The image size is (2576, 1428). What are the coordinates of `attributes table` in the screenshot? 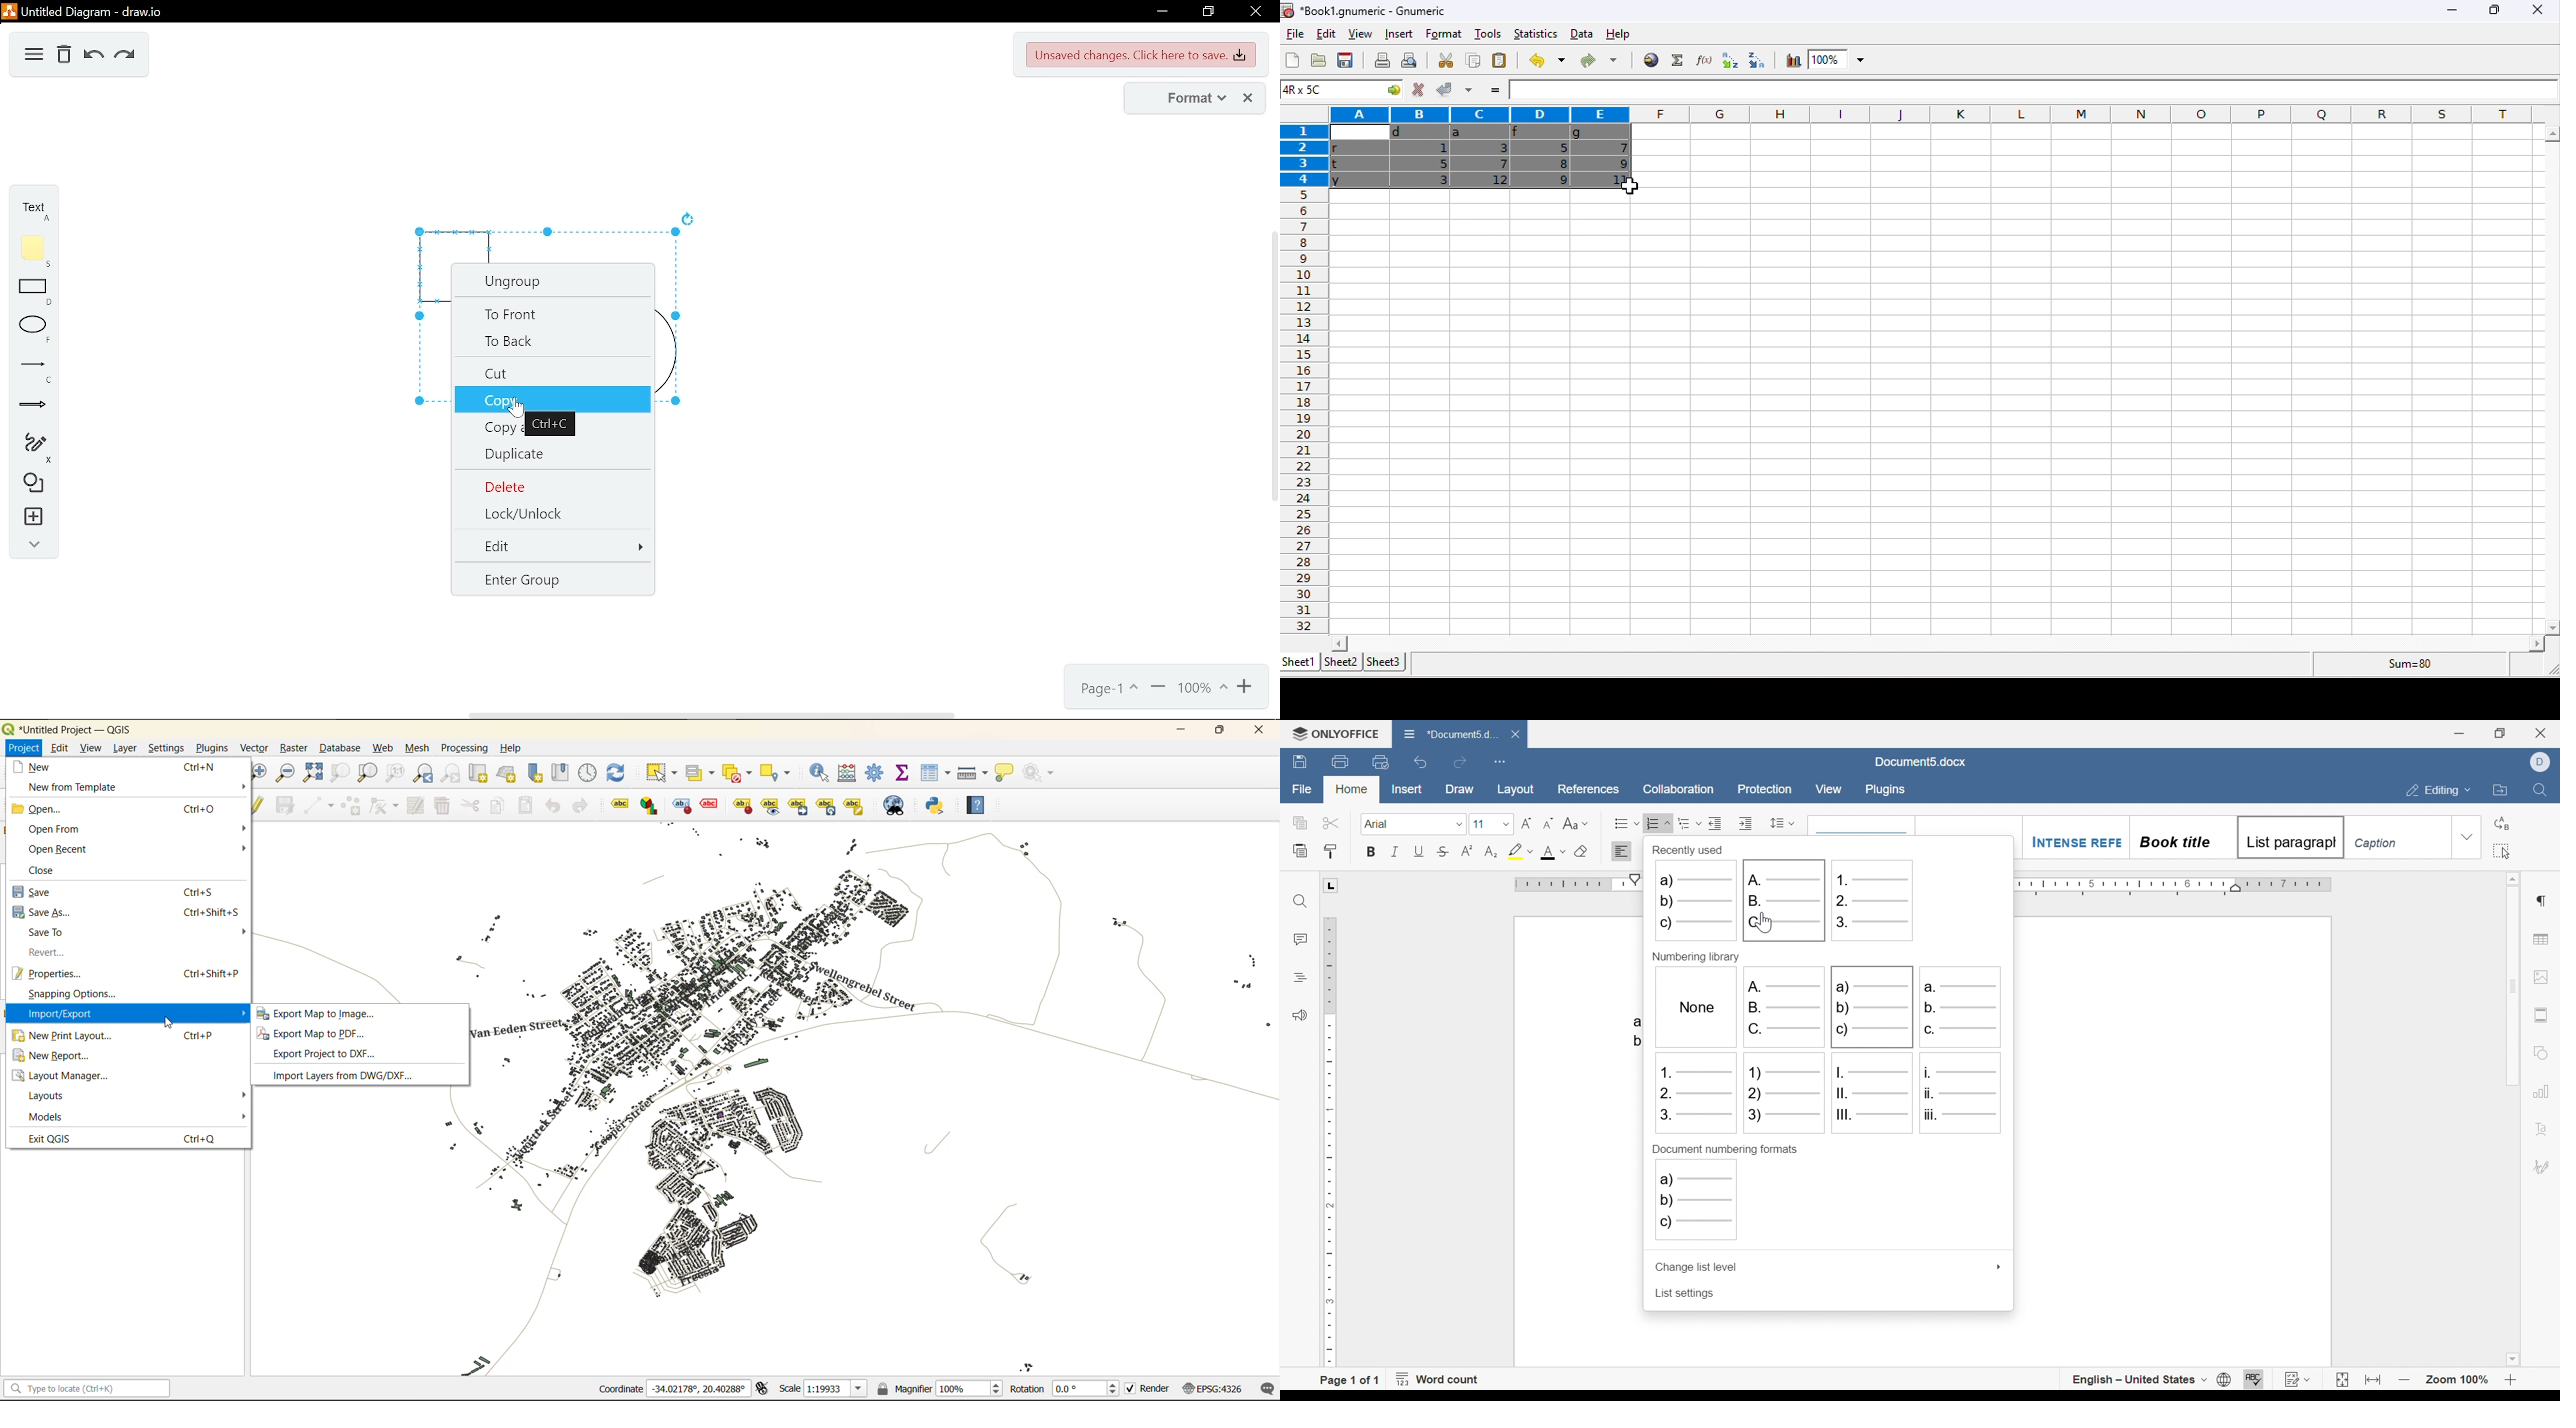 It's located at (936, 773).